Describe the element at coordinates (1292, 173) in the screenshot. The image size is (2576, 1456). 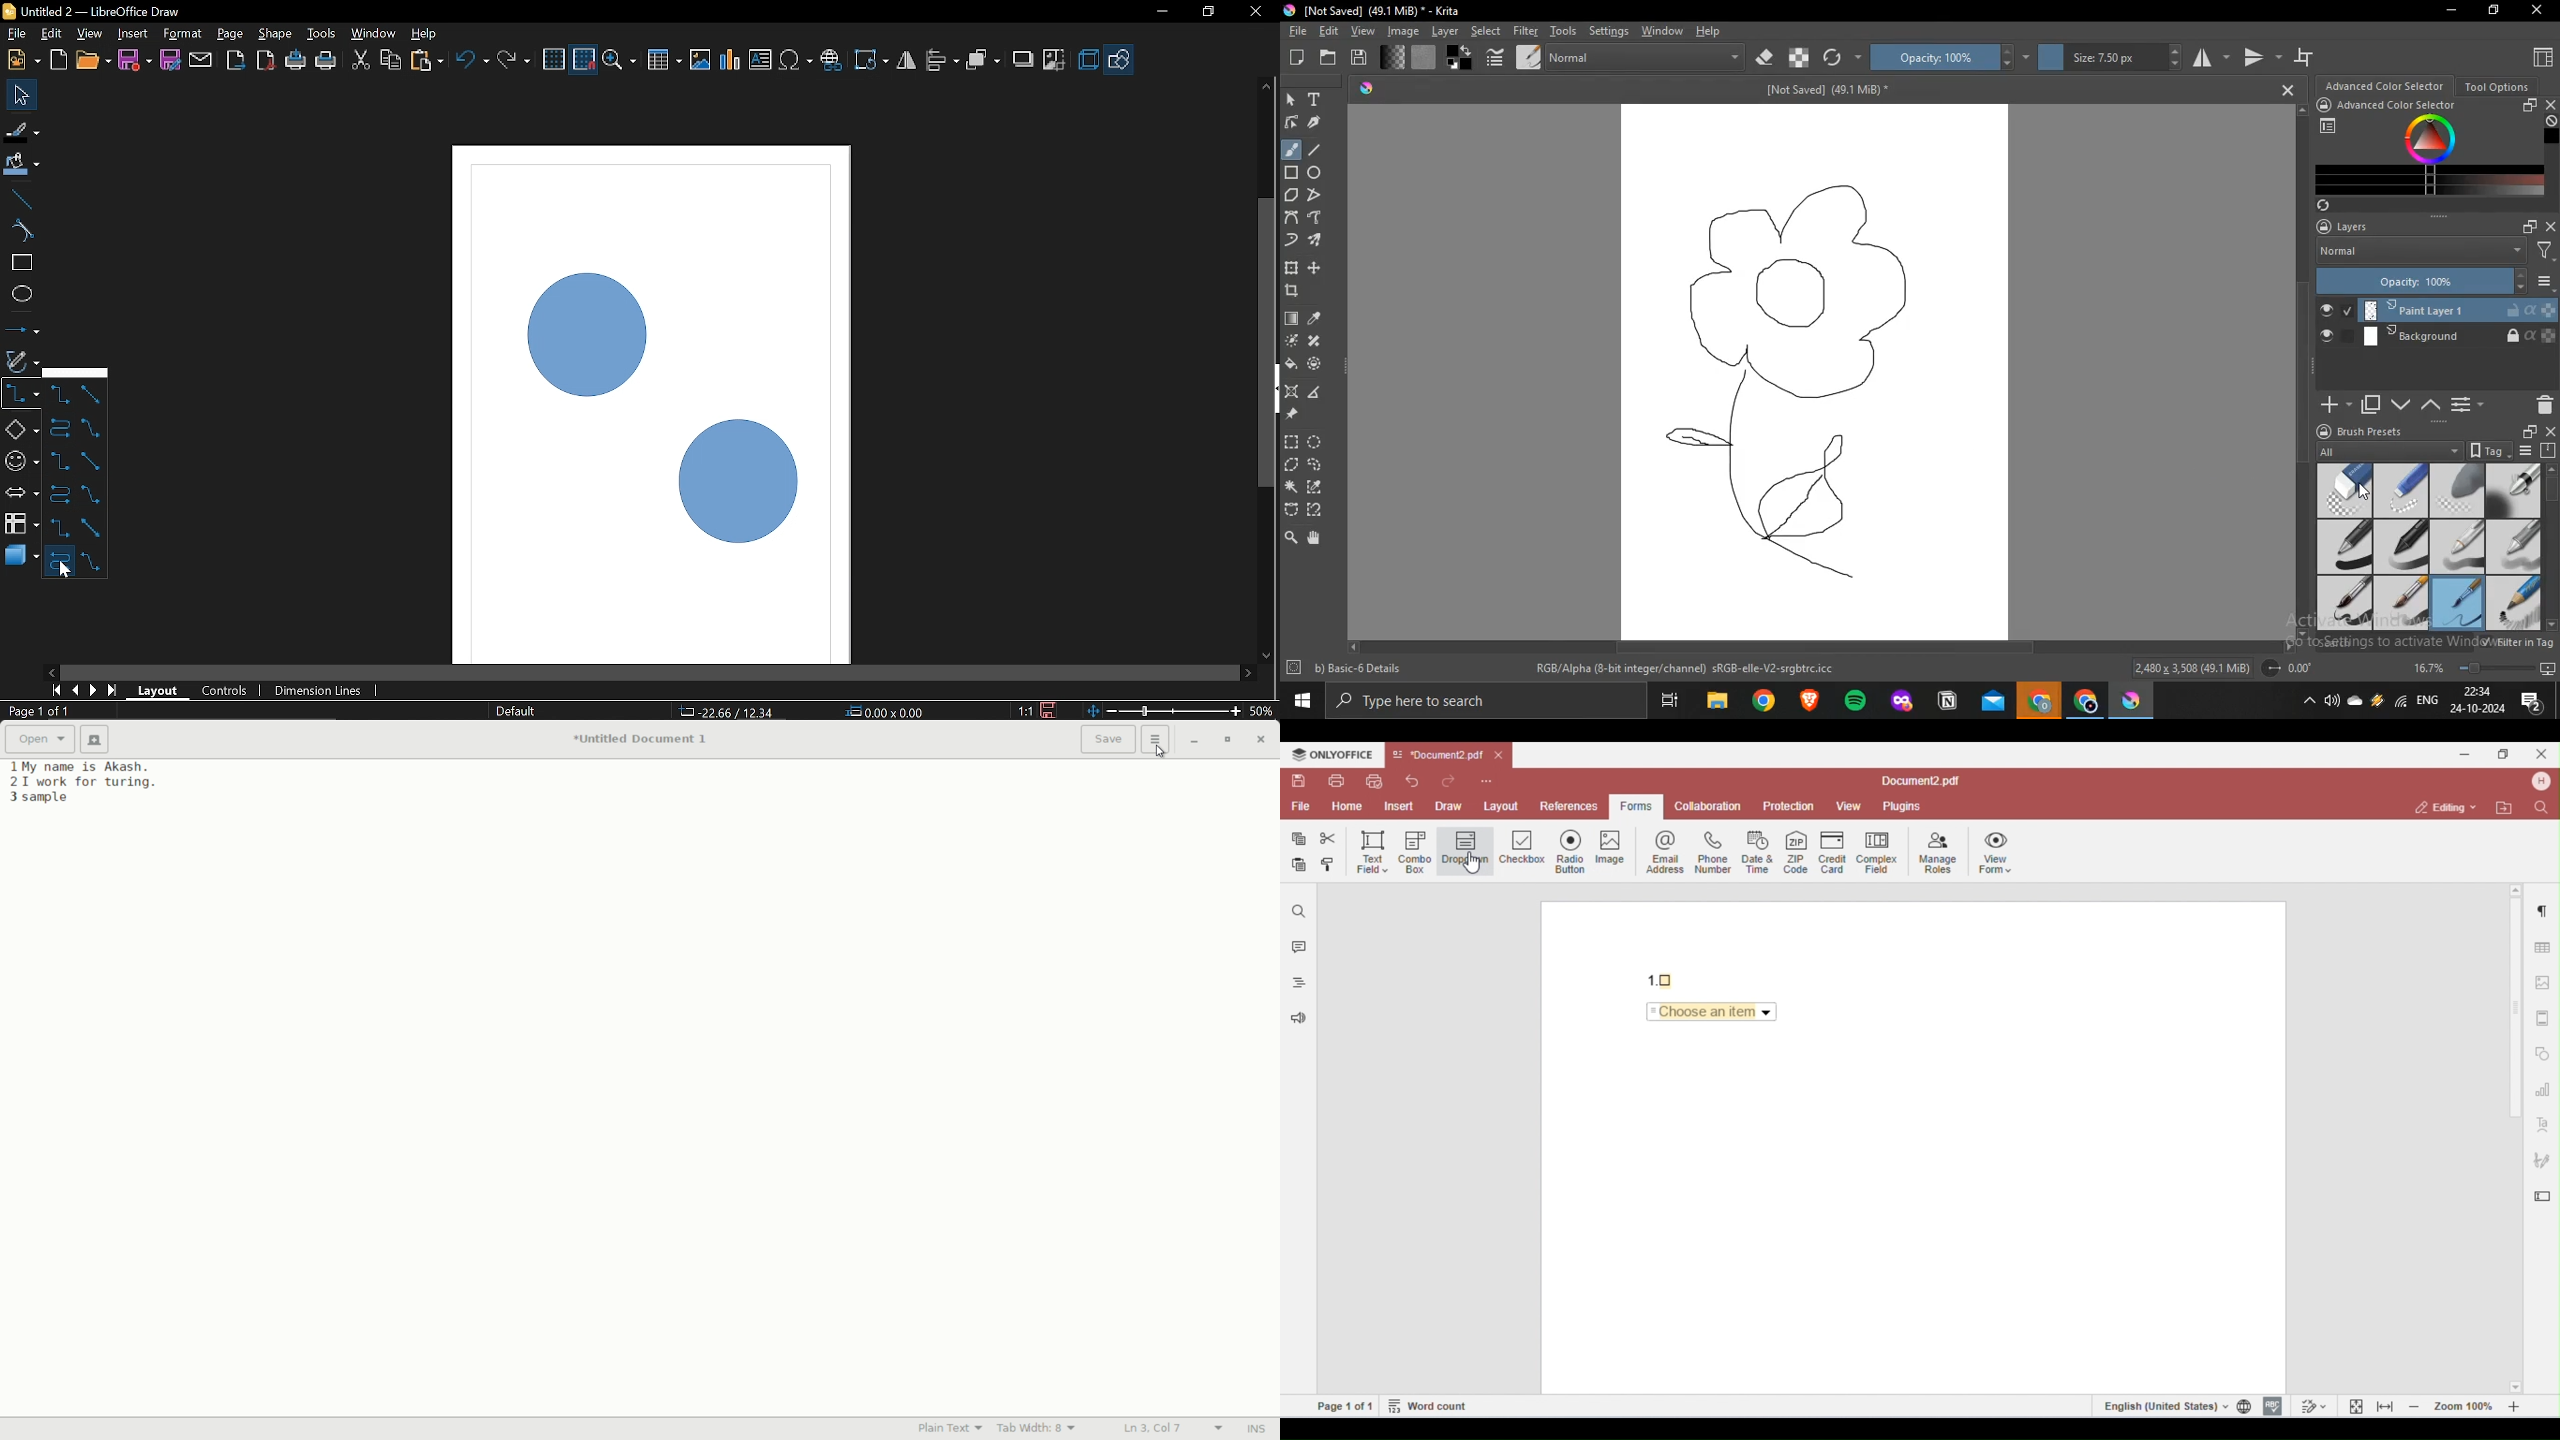
I see `rectangle tool` at that location.